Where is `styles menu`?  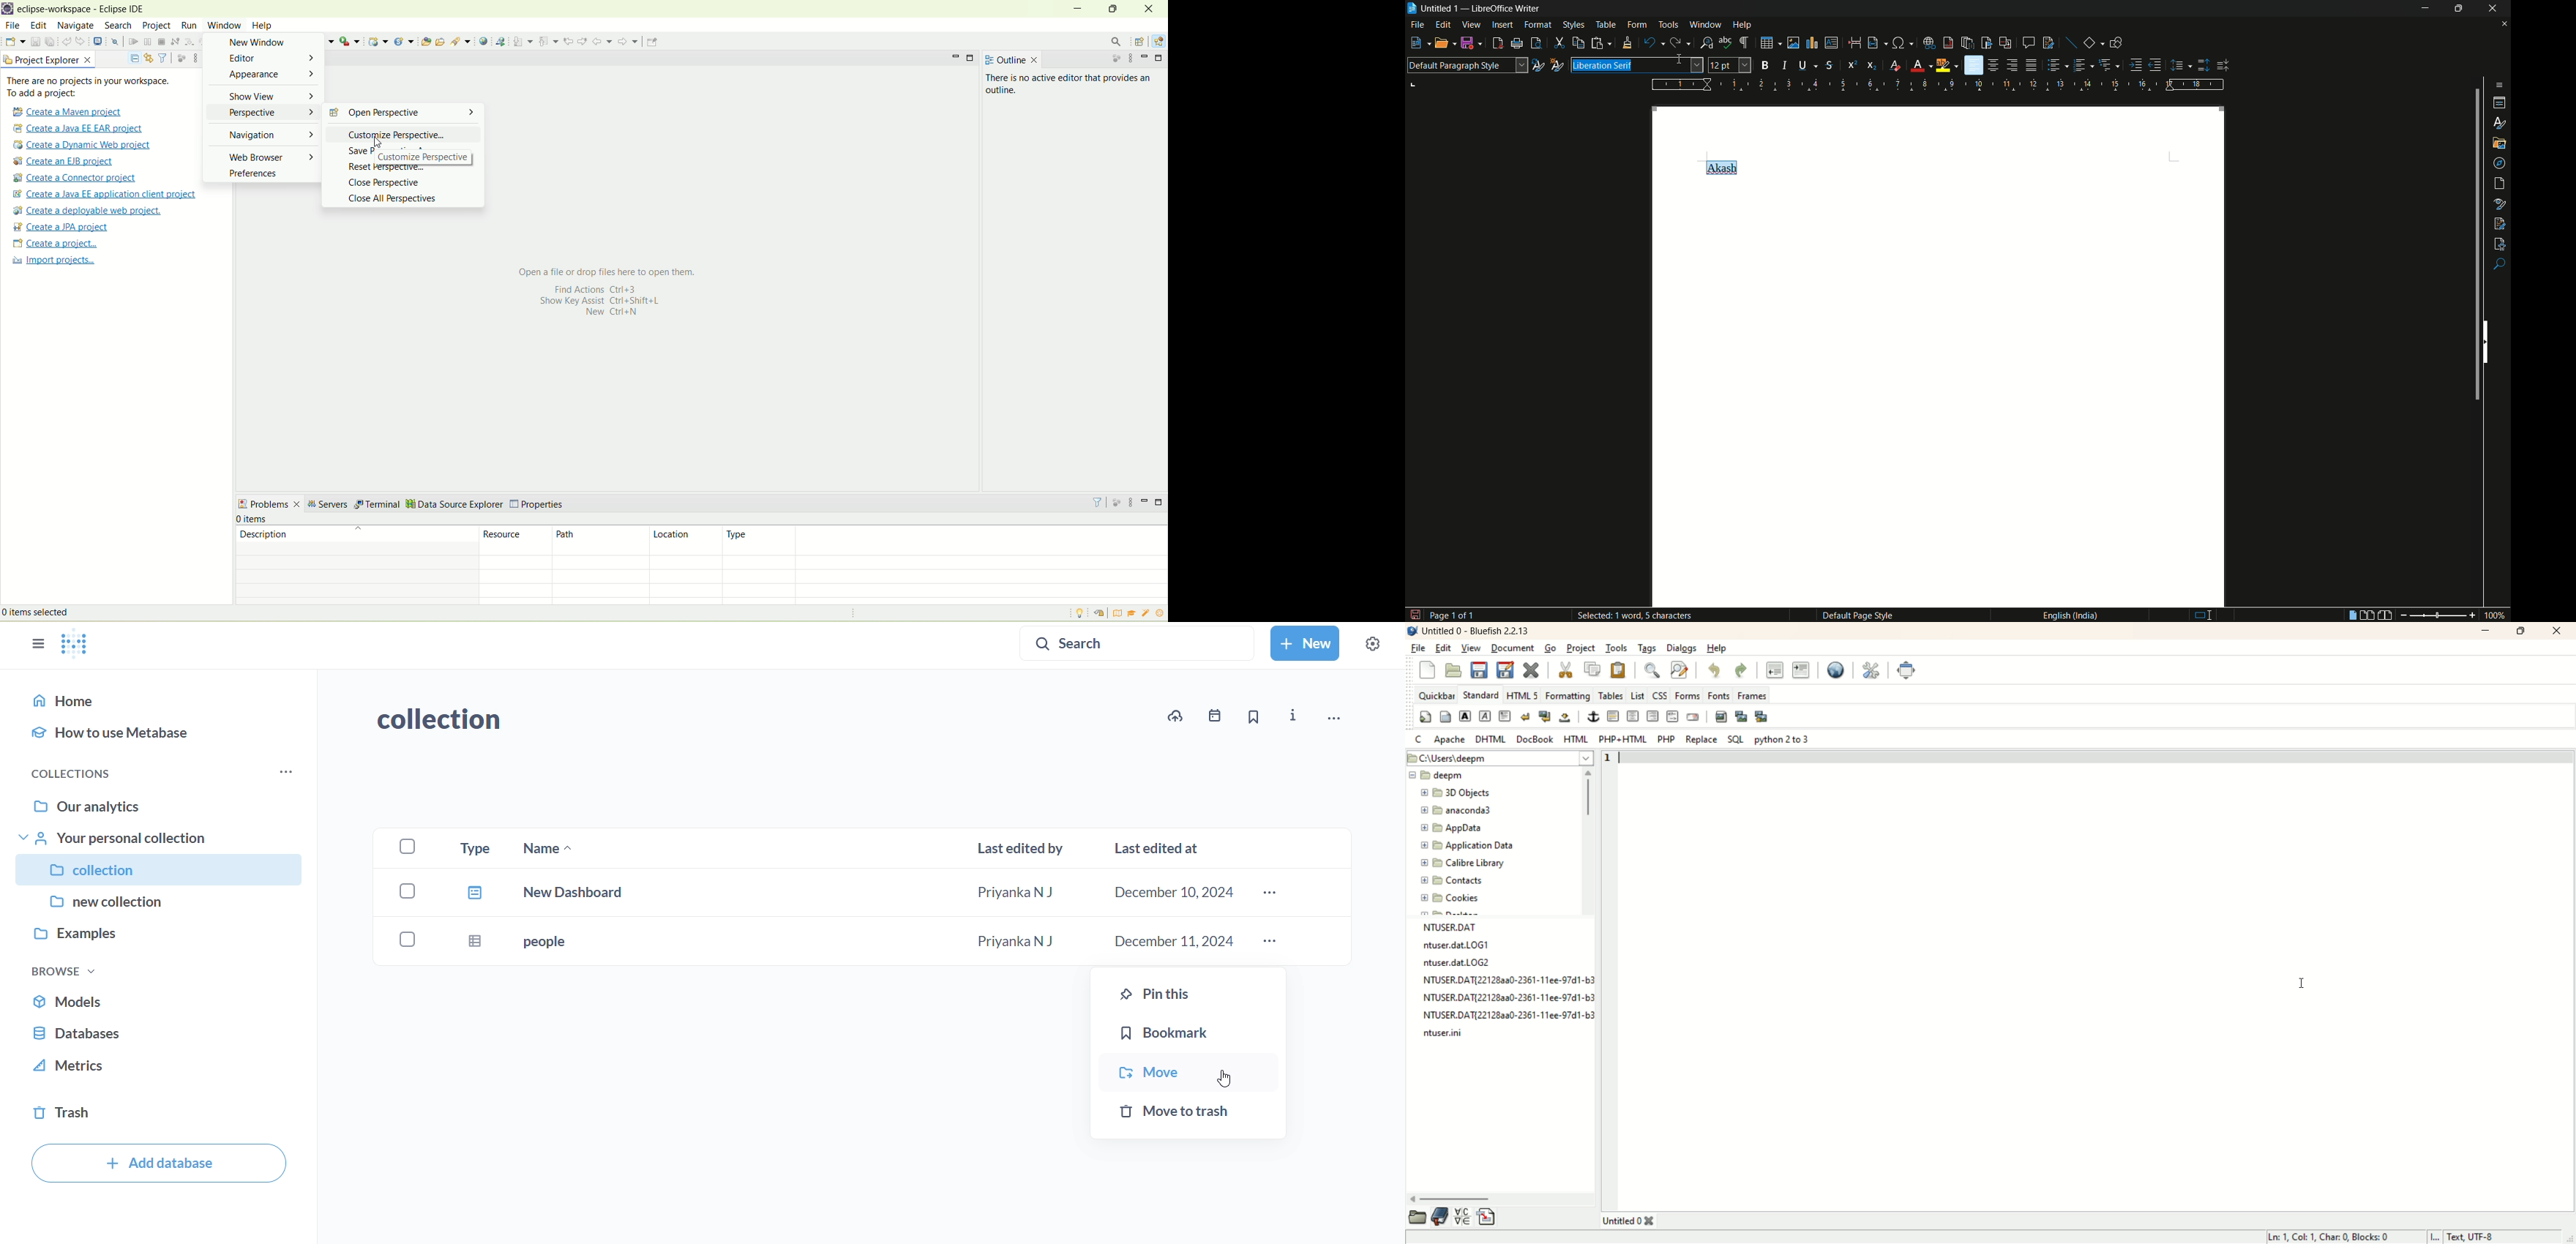
styles menu is located at coordinates (1573, 25).